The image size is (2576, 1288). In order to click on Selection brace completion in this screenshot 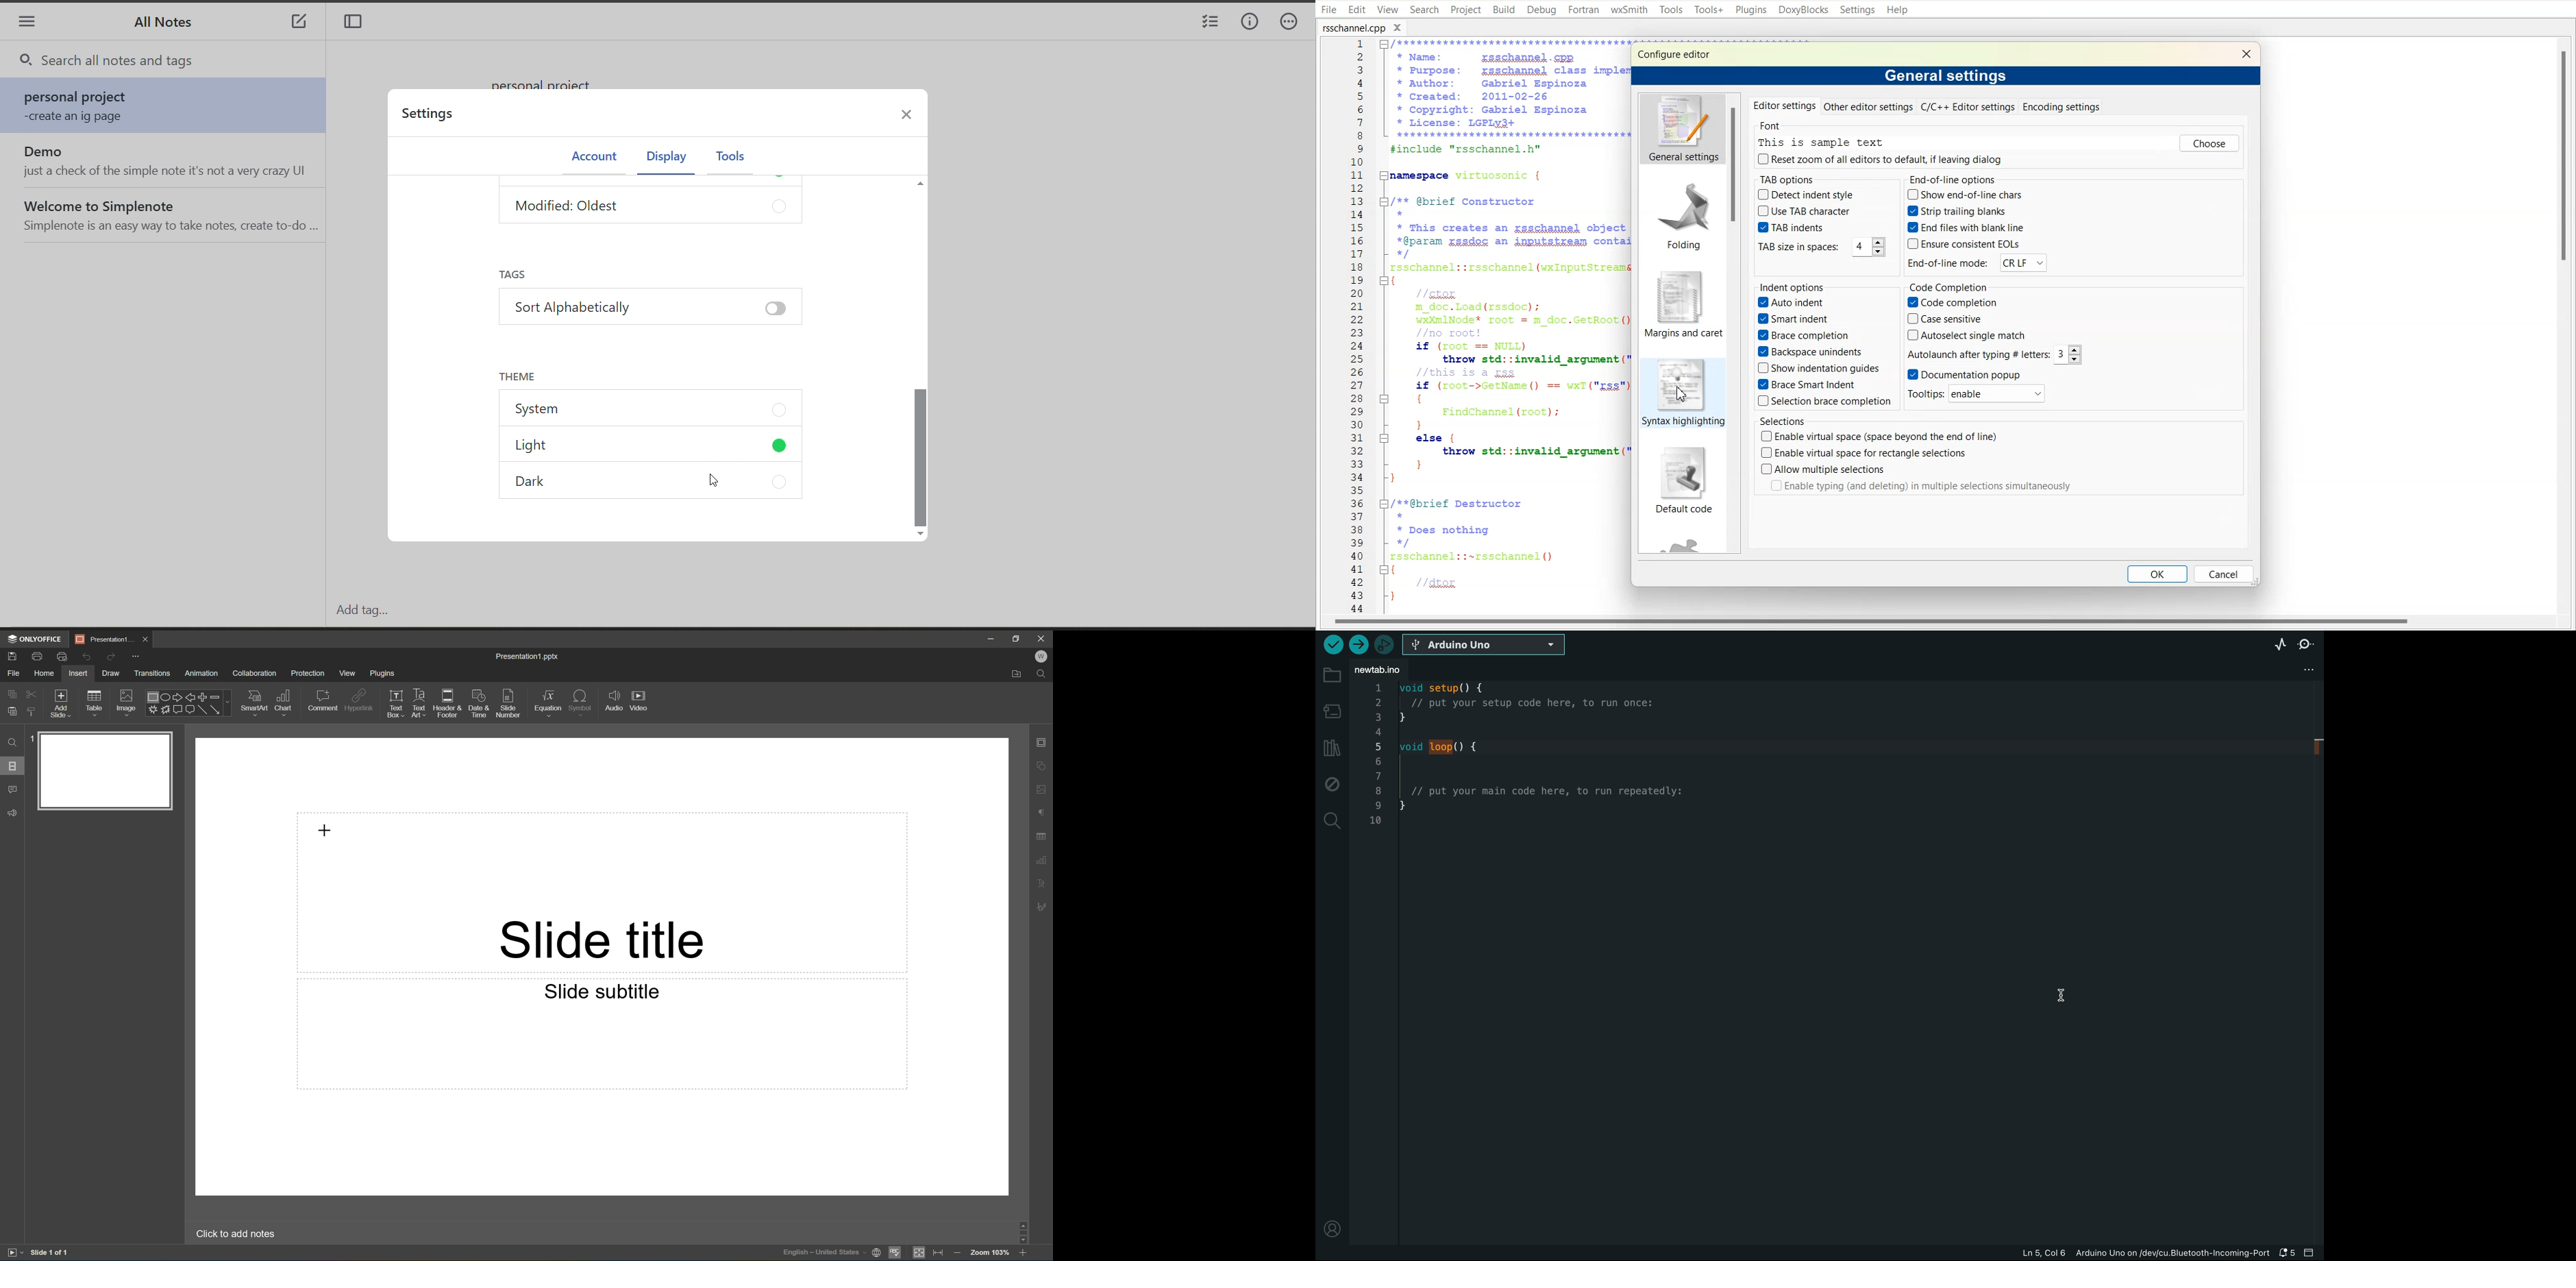, I will do `click(1824, 400)`.